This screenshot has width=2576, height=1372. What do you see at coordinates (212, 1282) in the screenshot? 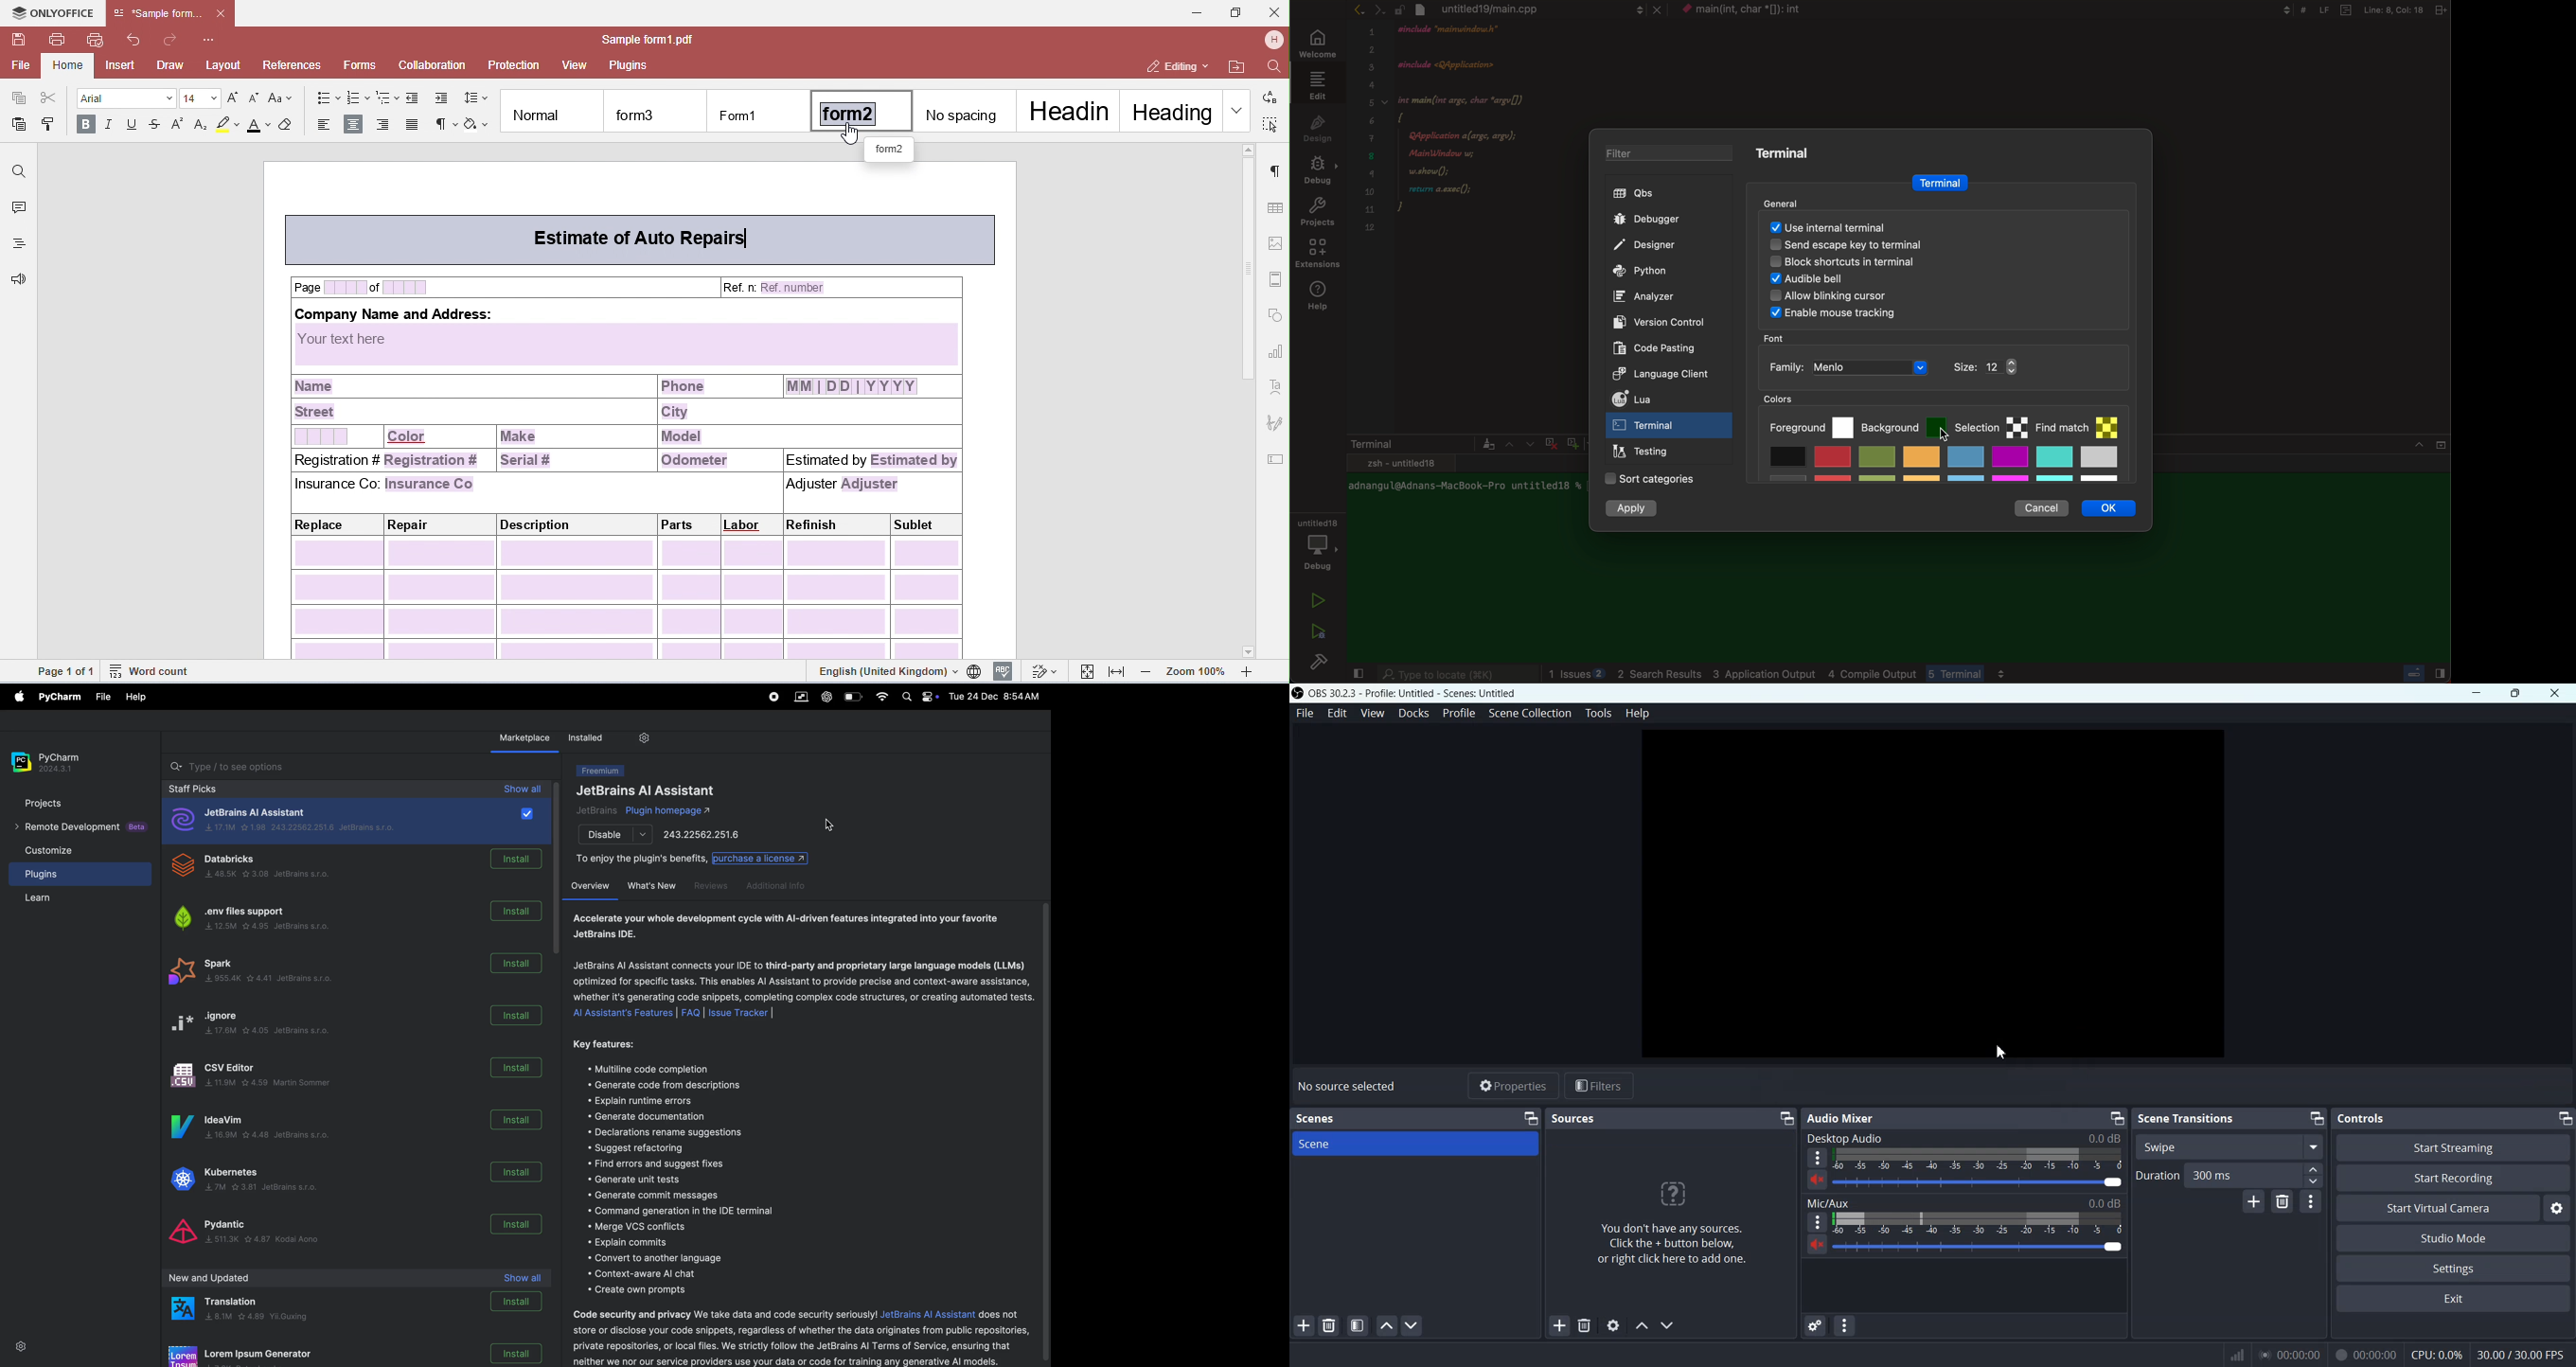
I see `new and upload` at bounding box center [212, 1282].